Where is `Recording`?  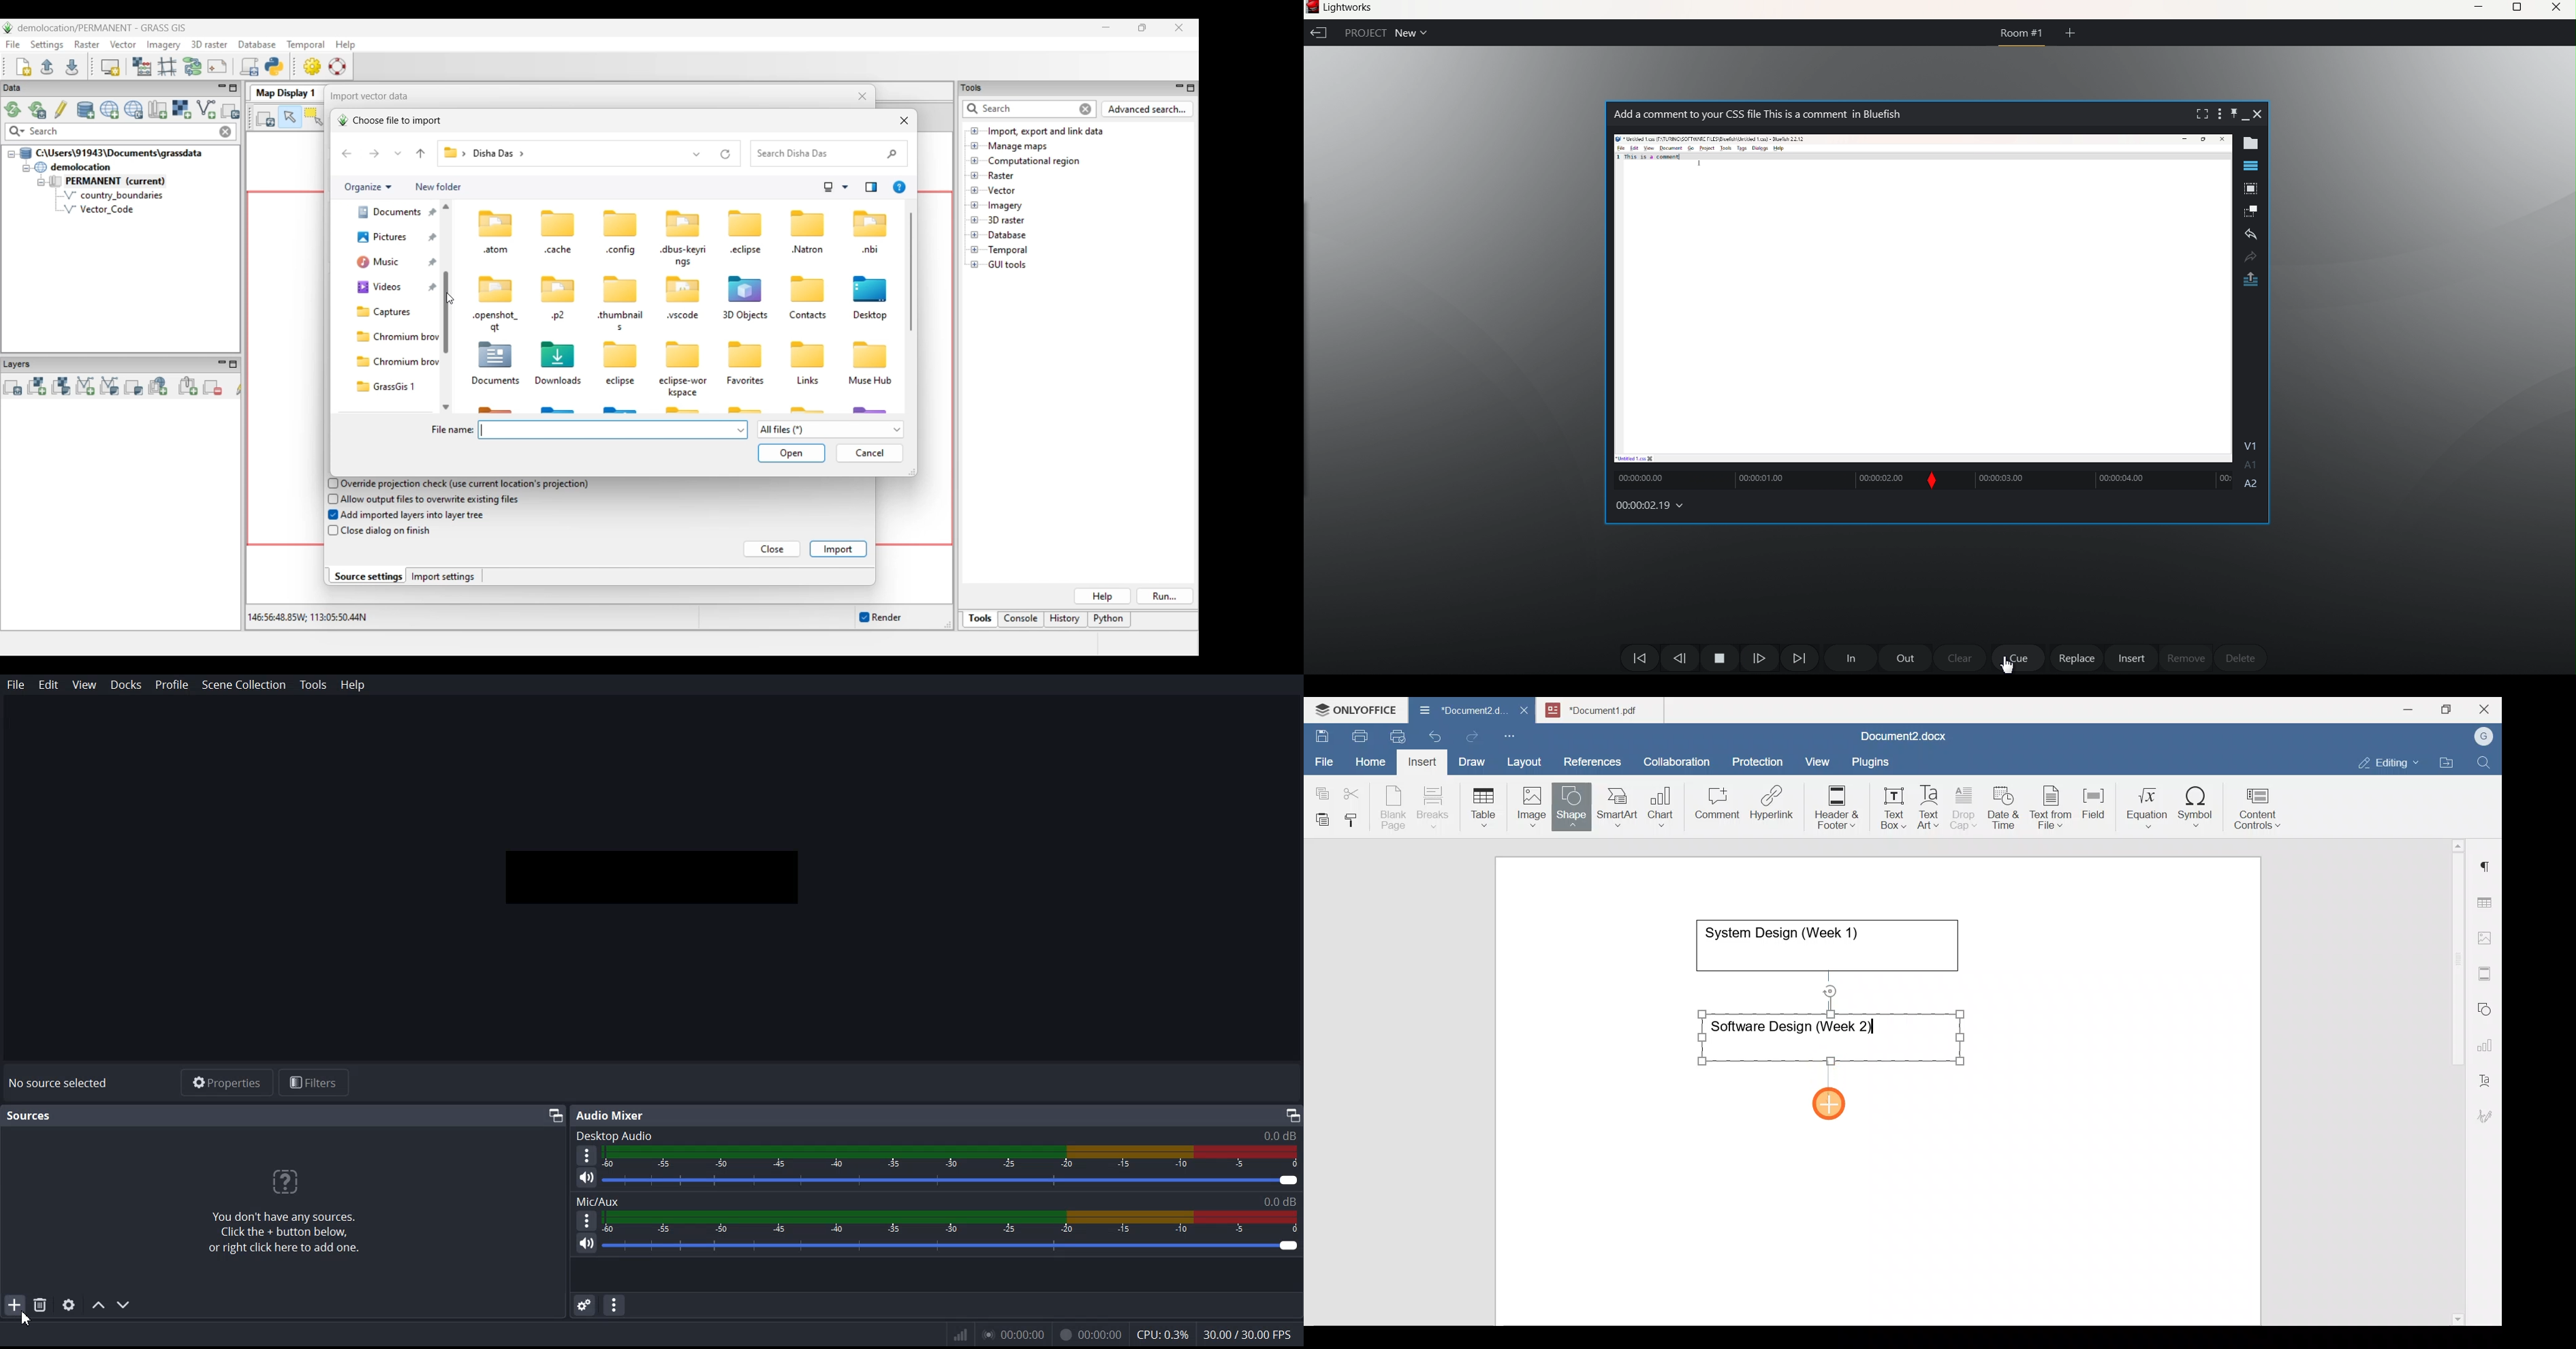 Recording is located at coordinates (1090, 1336).